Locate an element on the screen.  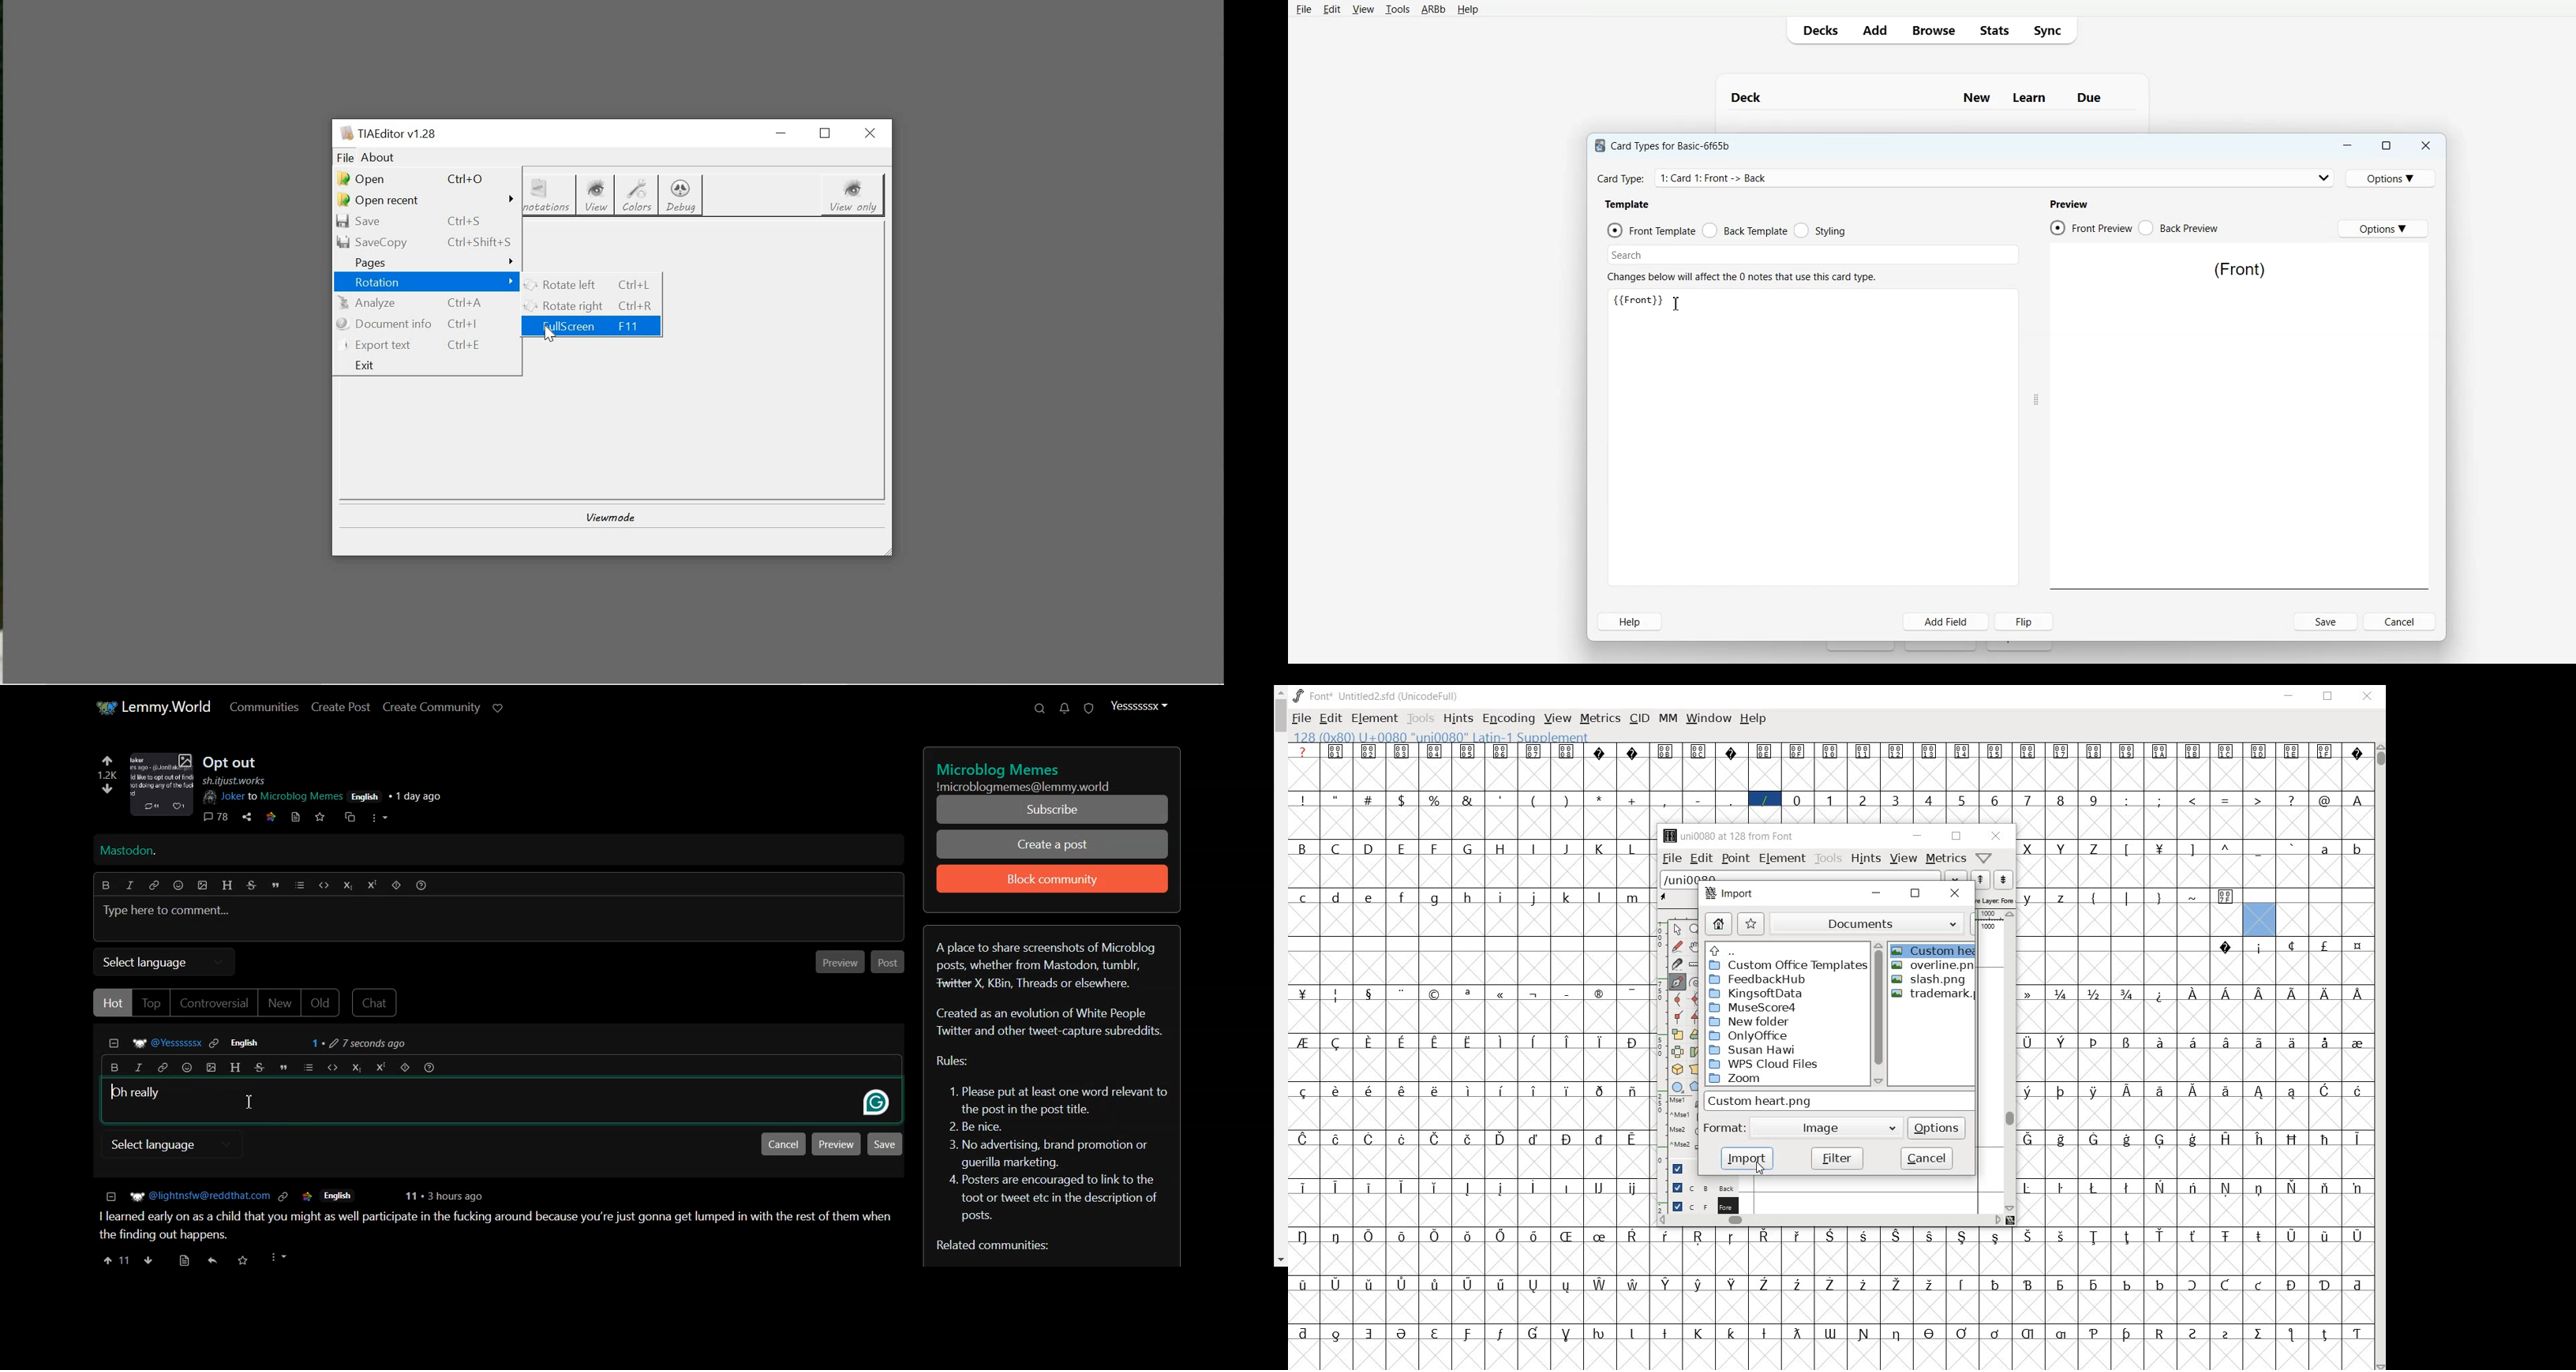
glyph is located at coordinates (1897, 1285).